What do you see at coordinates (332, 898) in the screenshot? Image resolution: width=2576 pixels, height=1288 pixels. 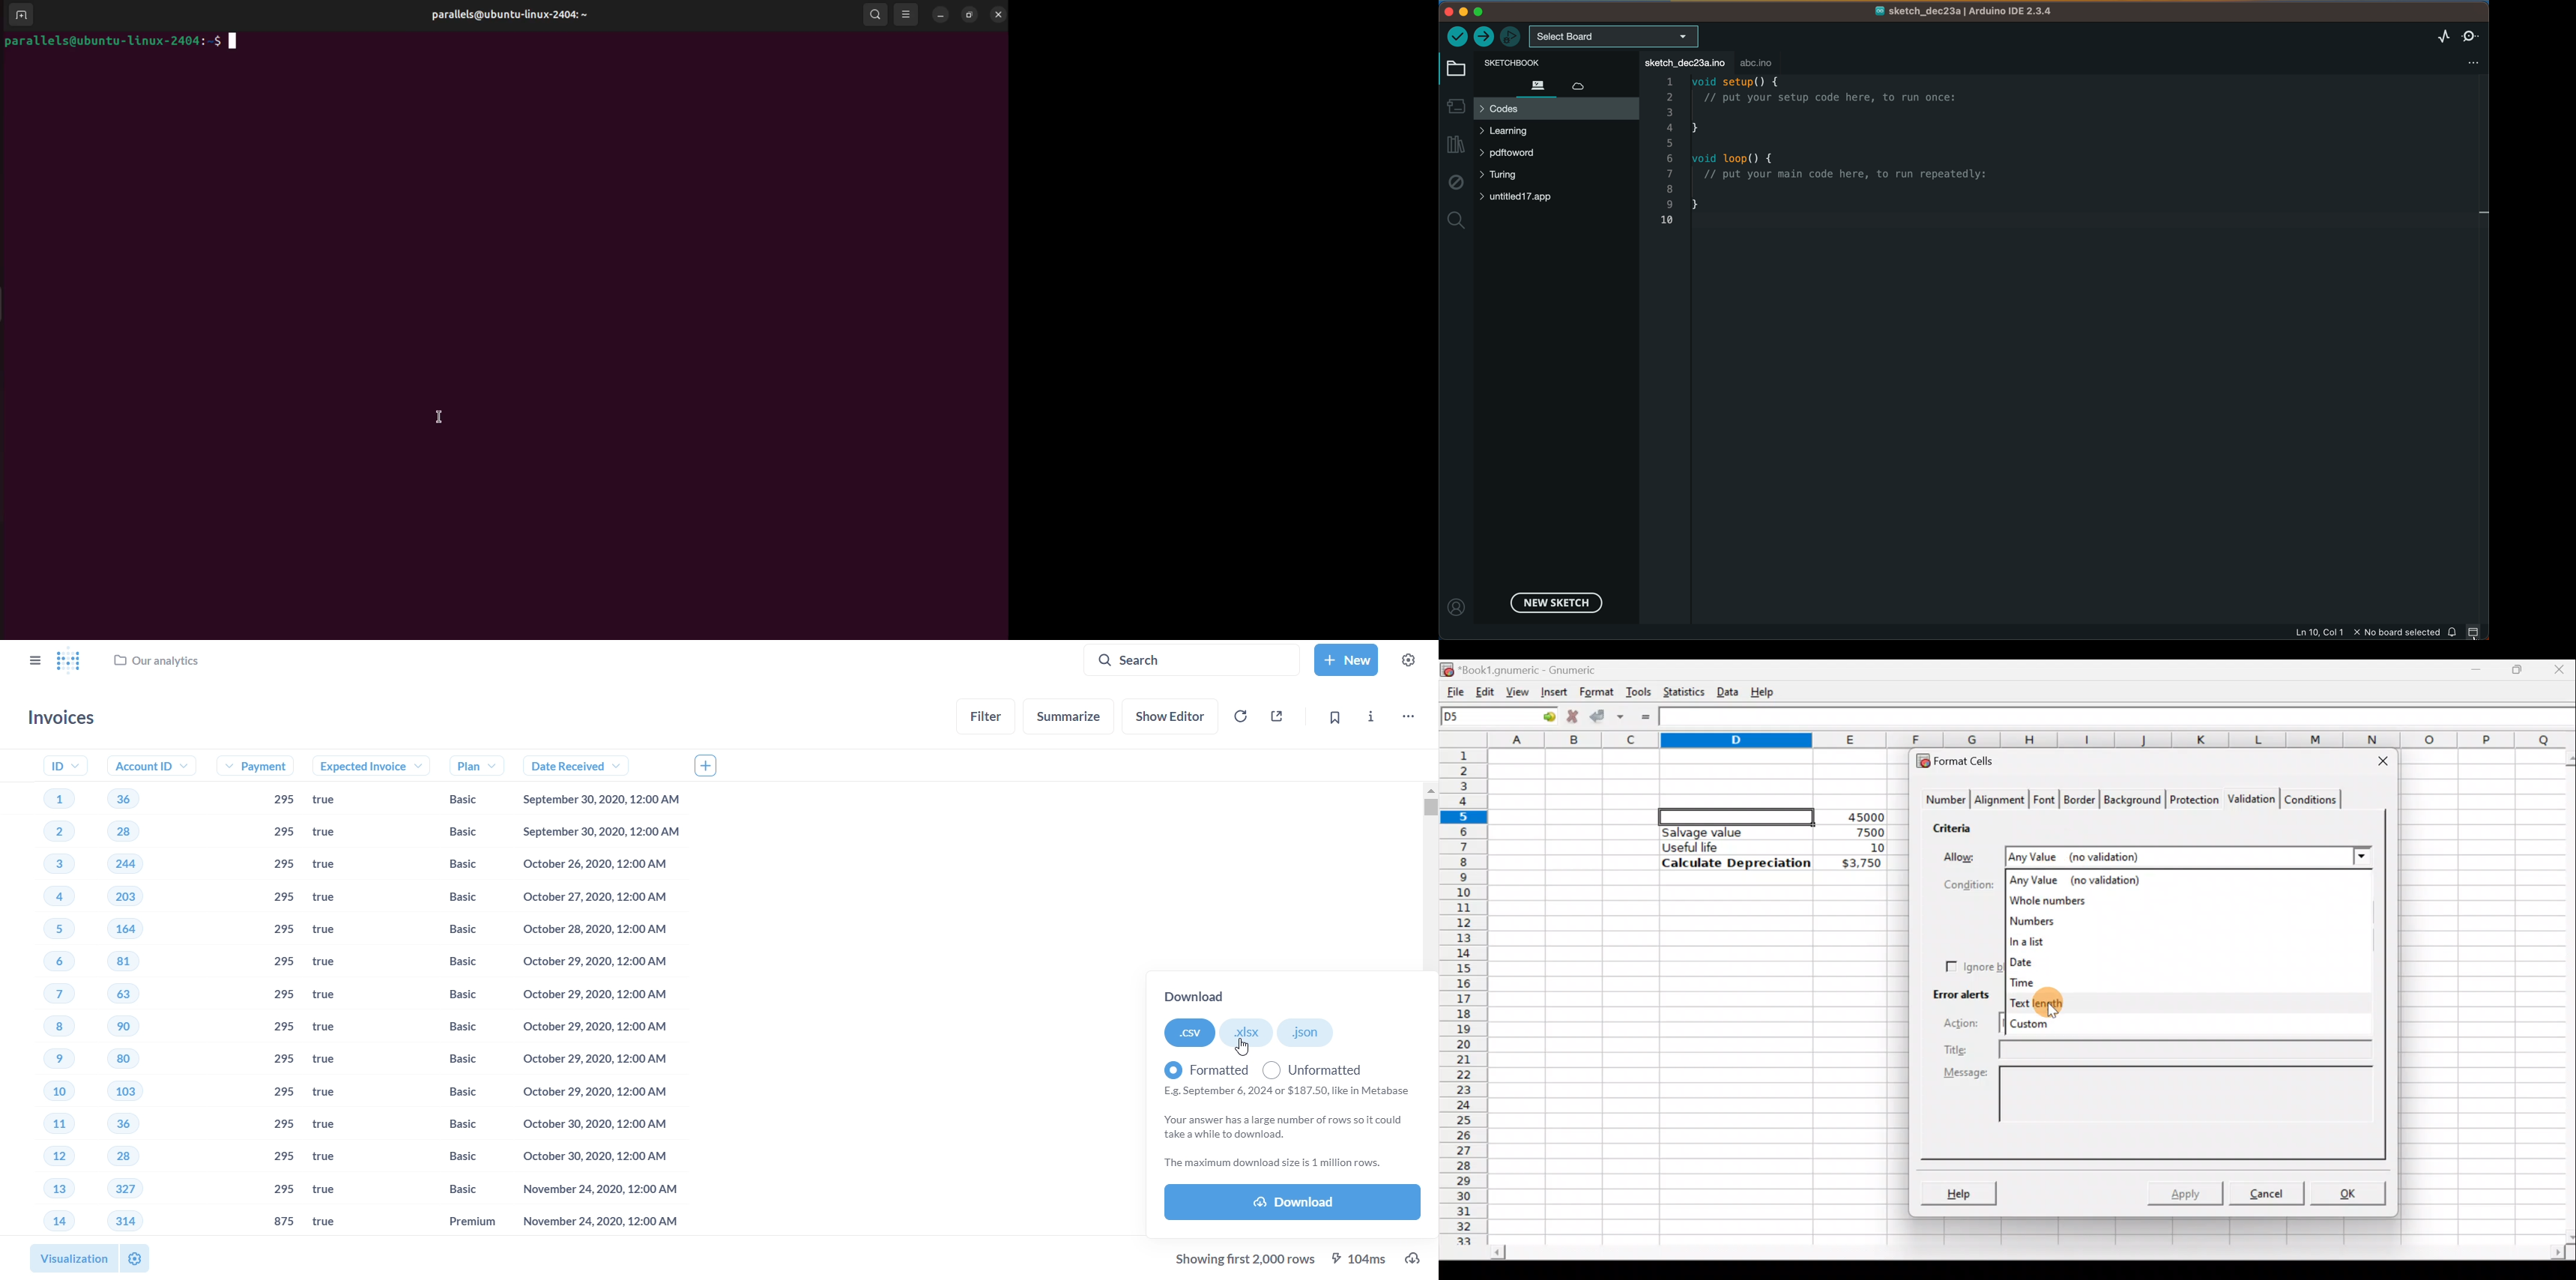 I see `true` at bounding box center [332, 898].